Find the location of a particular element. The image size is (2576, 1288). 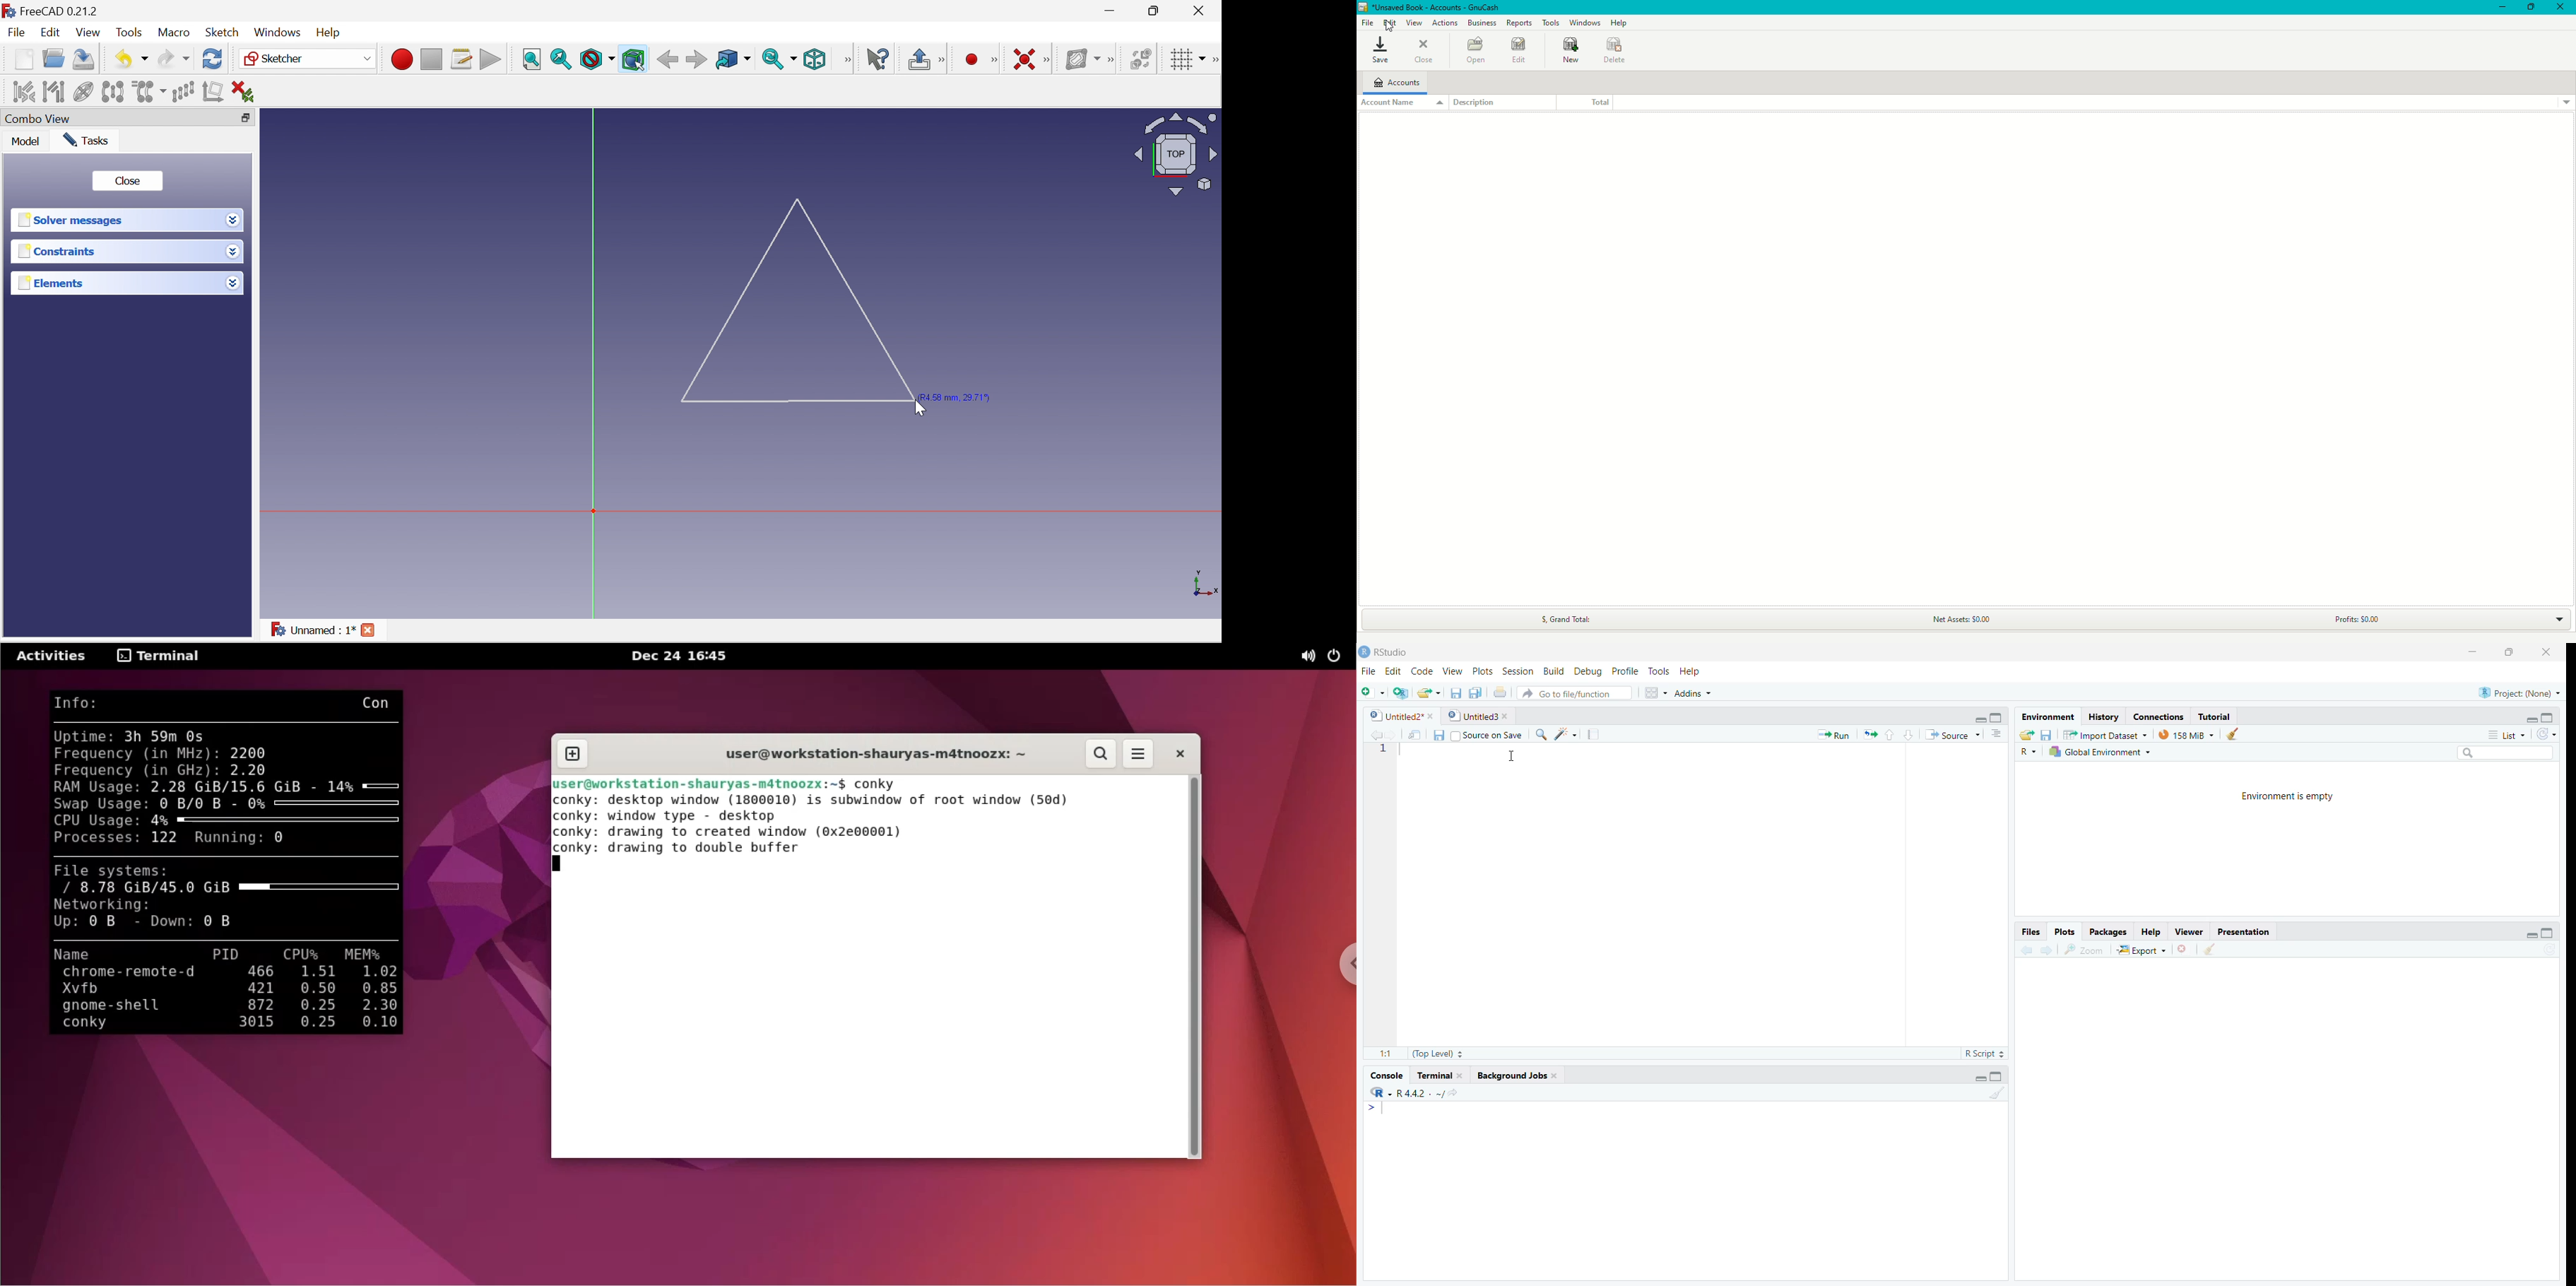

Run is located at coordinates (1832, 734).